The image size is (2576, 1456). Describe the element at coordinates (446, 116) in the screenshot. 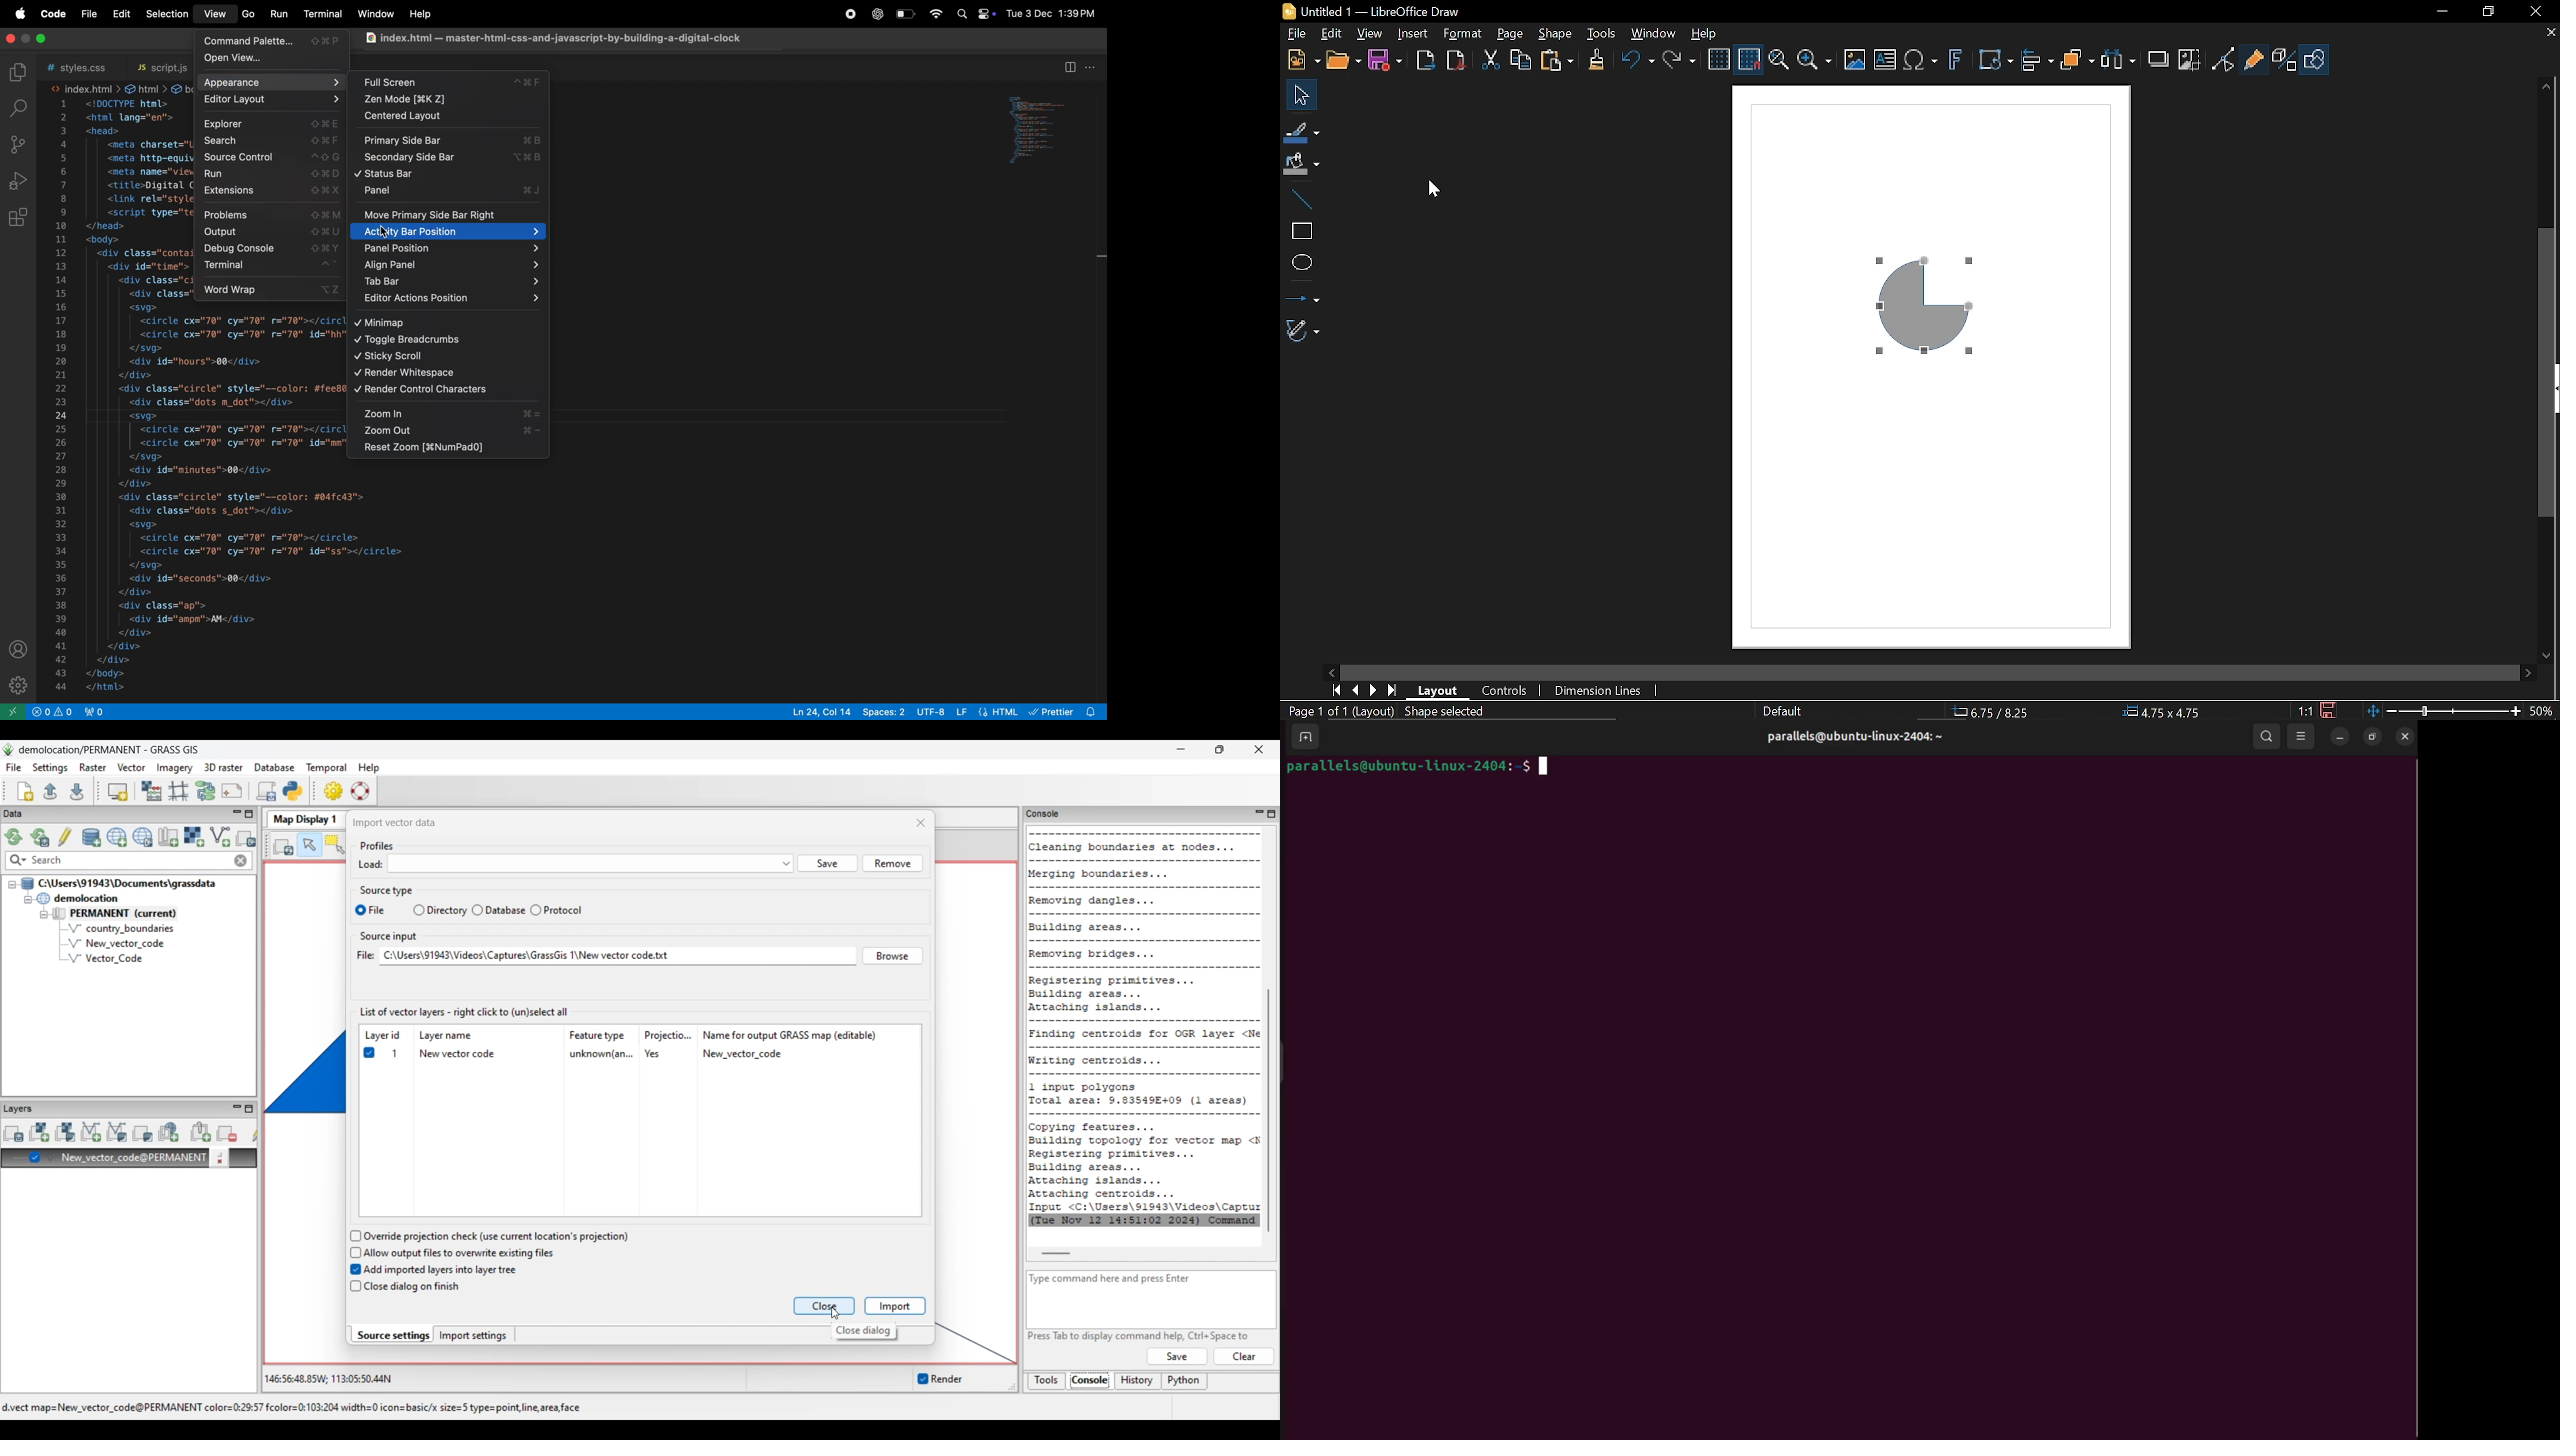

I see `centered layout` at that location.